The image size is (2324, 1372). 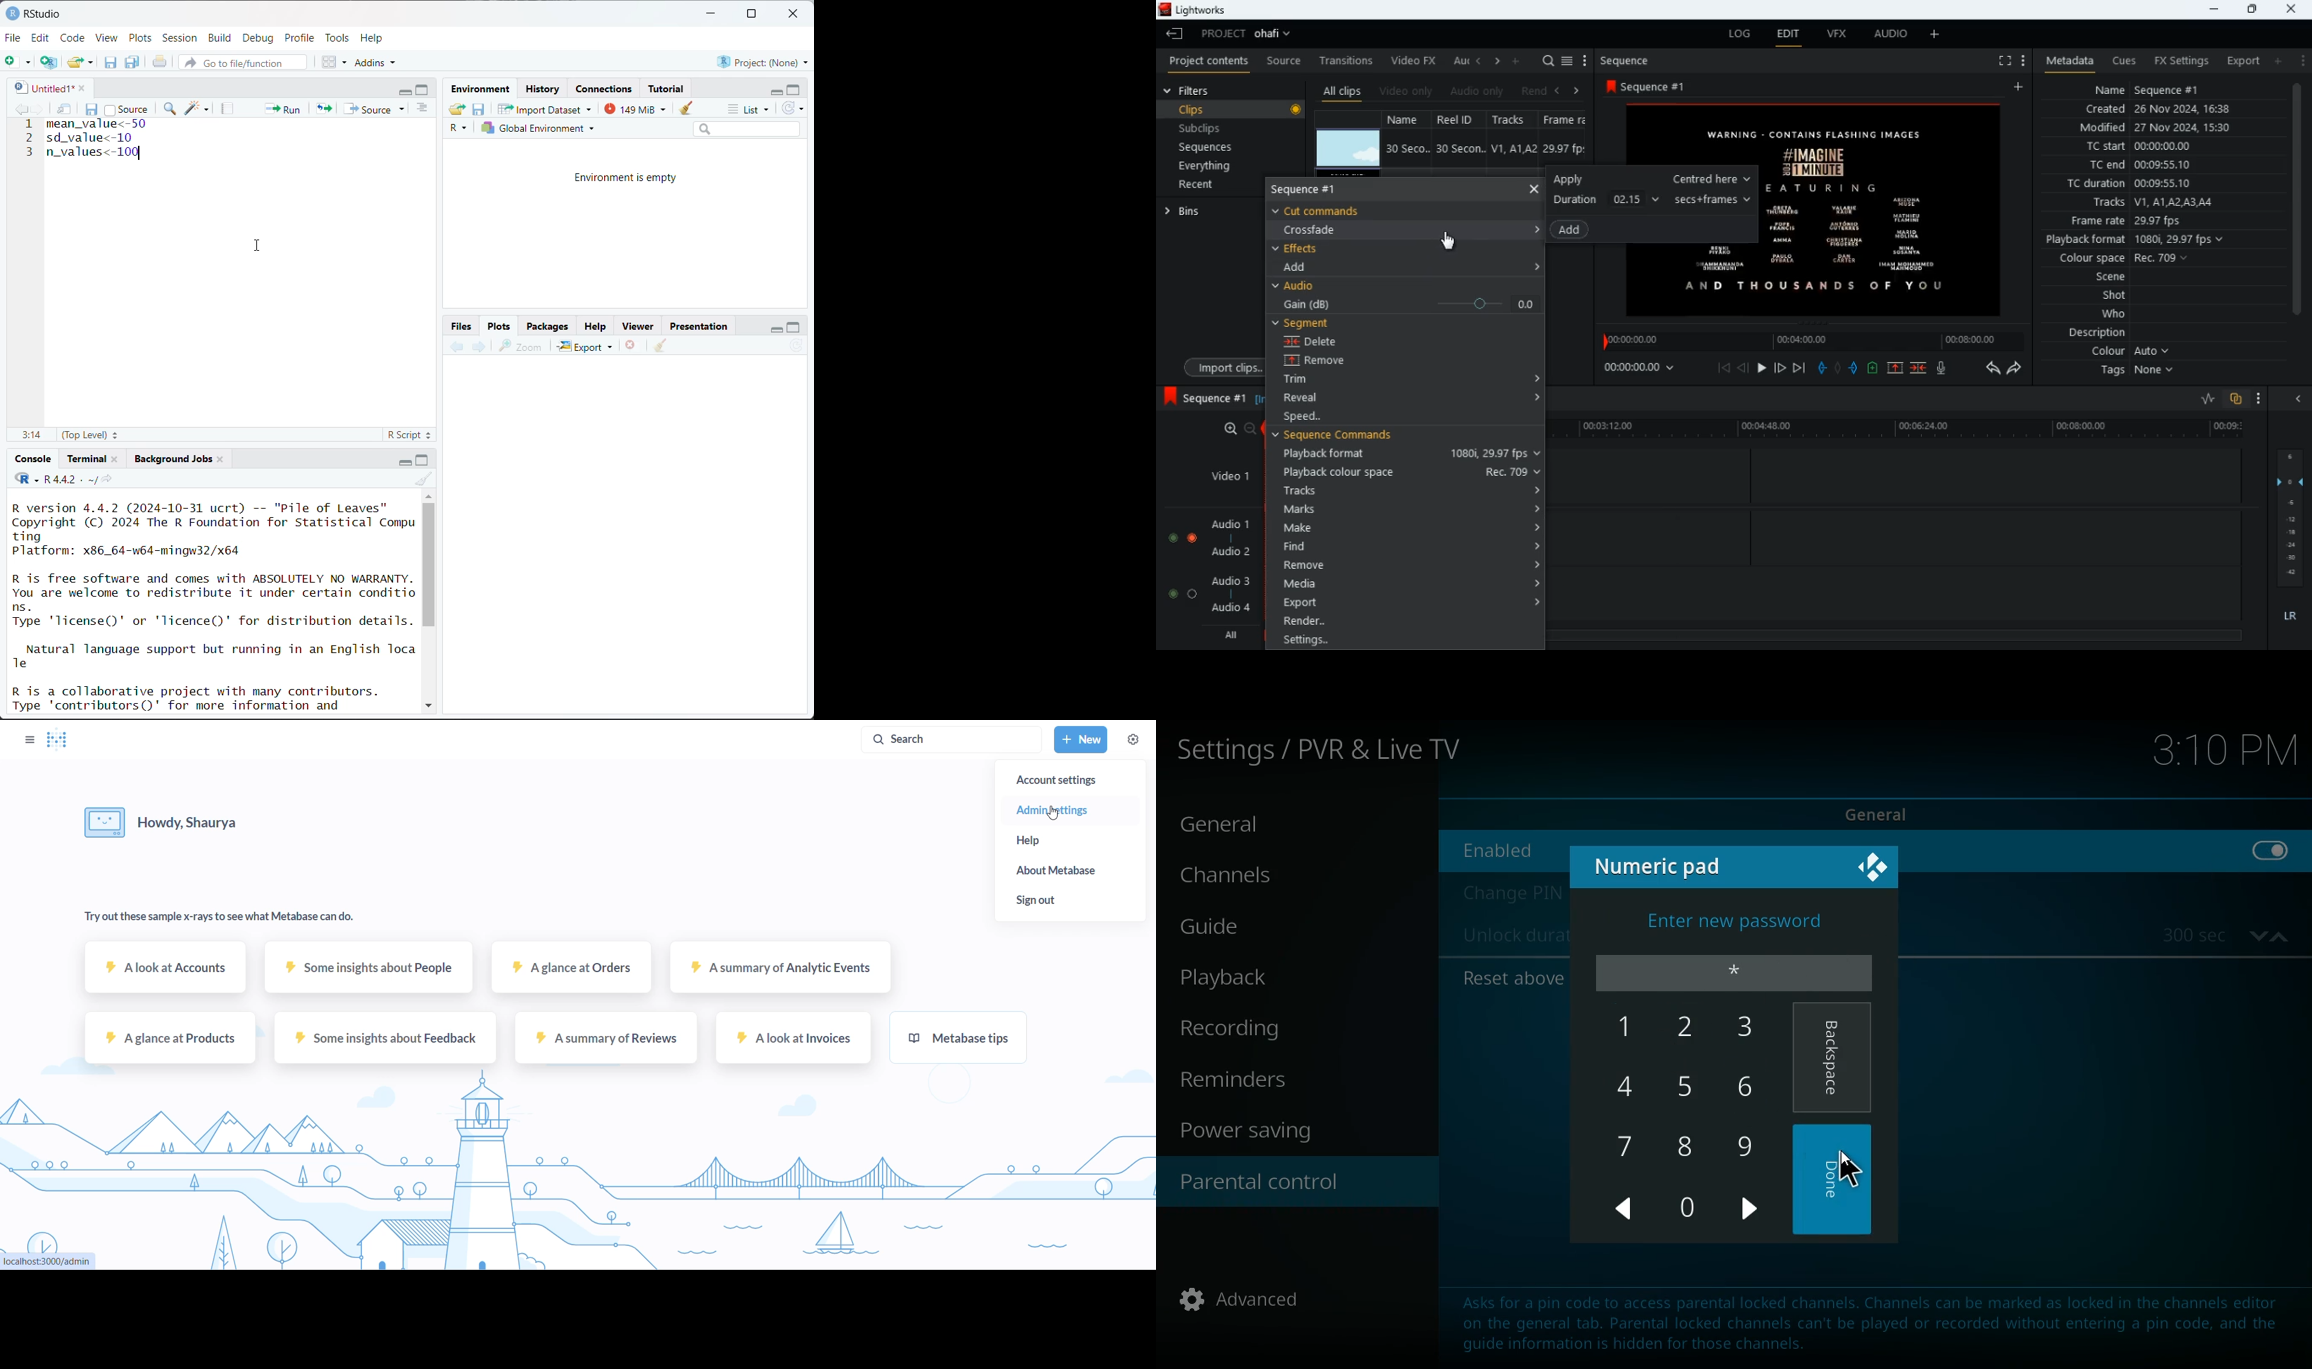 I want to click on zoom, so click(x=521, y=346).